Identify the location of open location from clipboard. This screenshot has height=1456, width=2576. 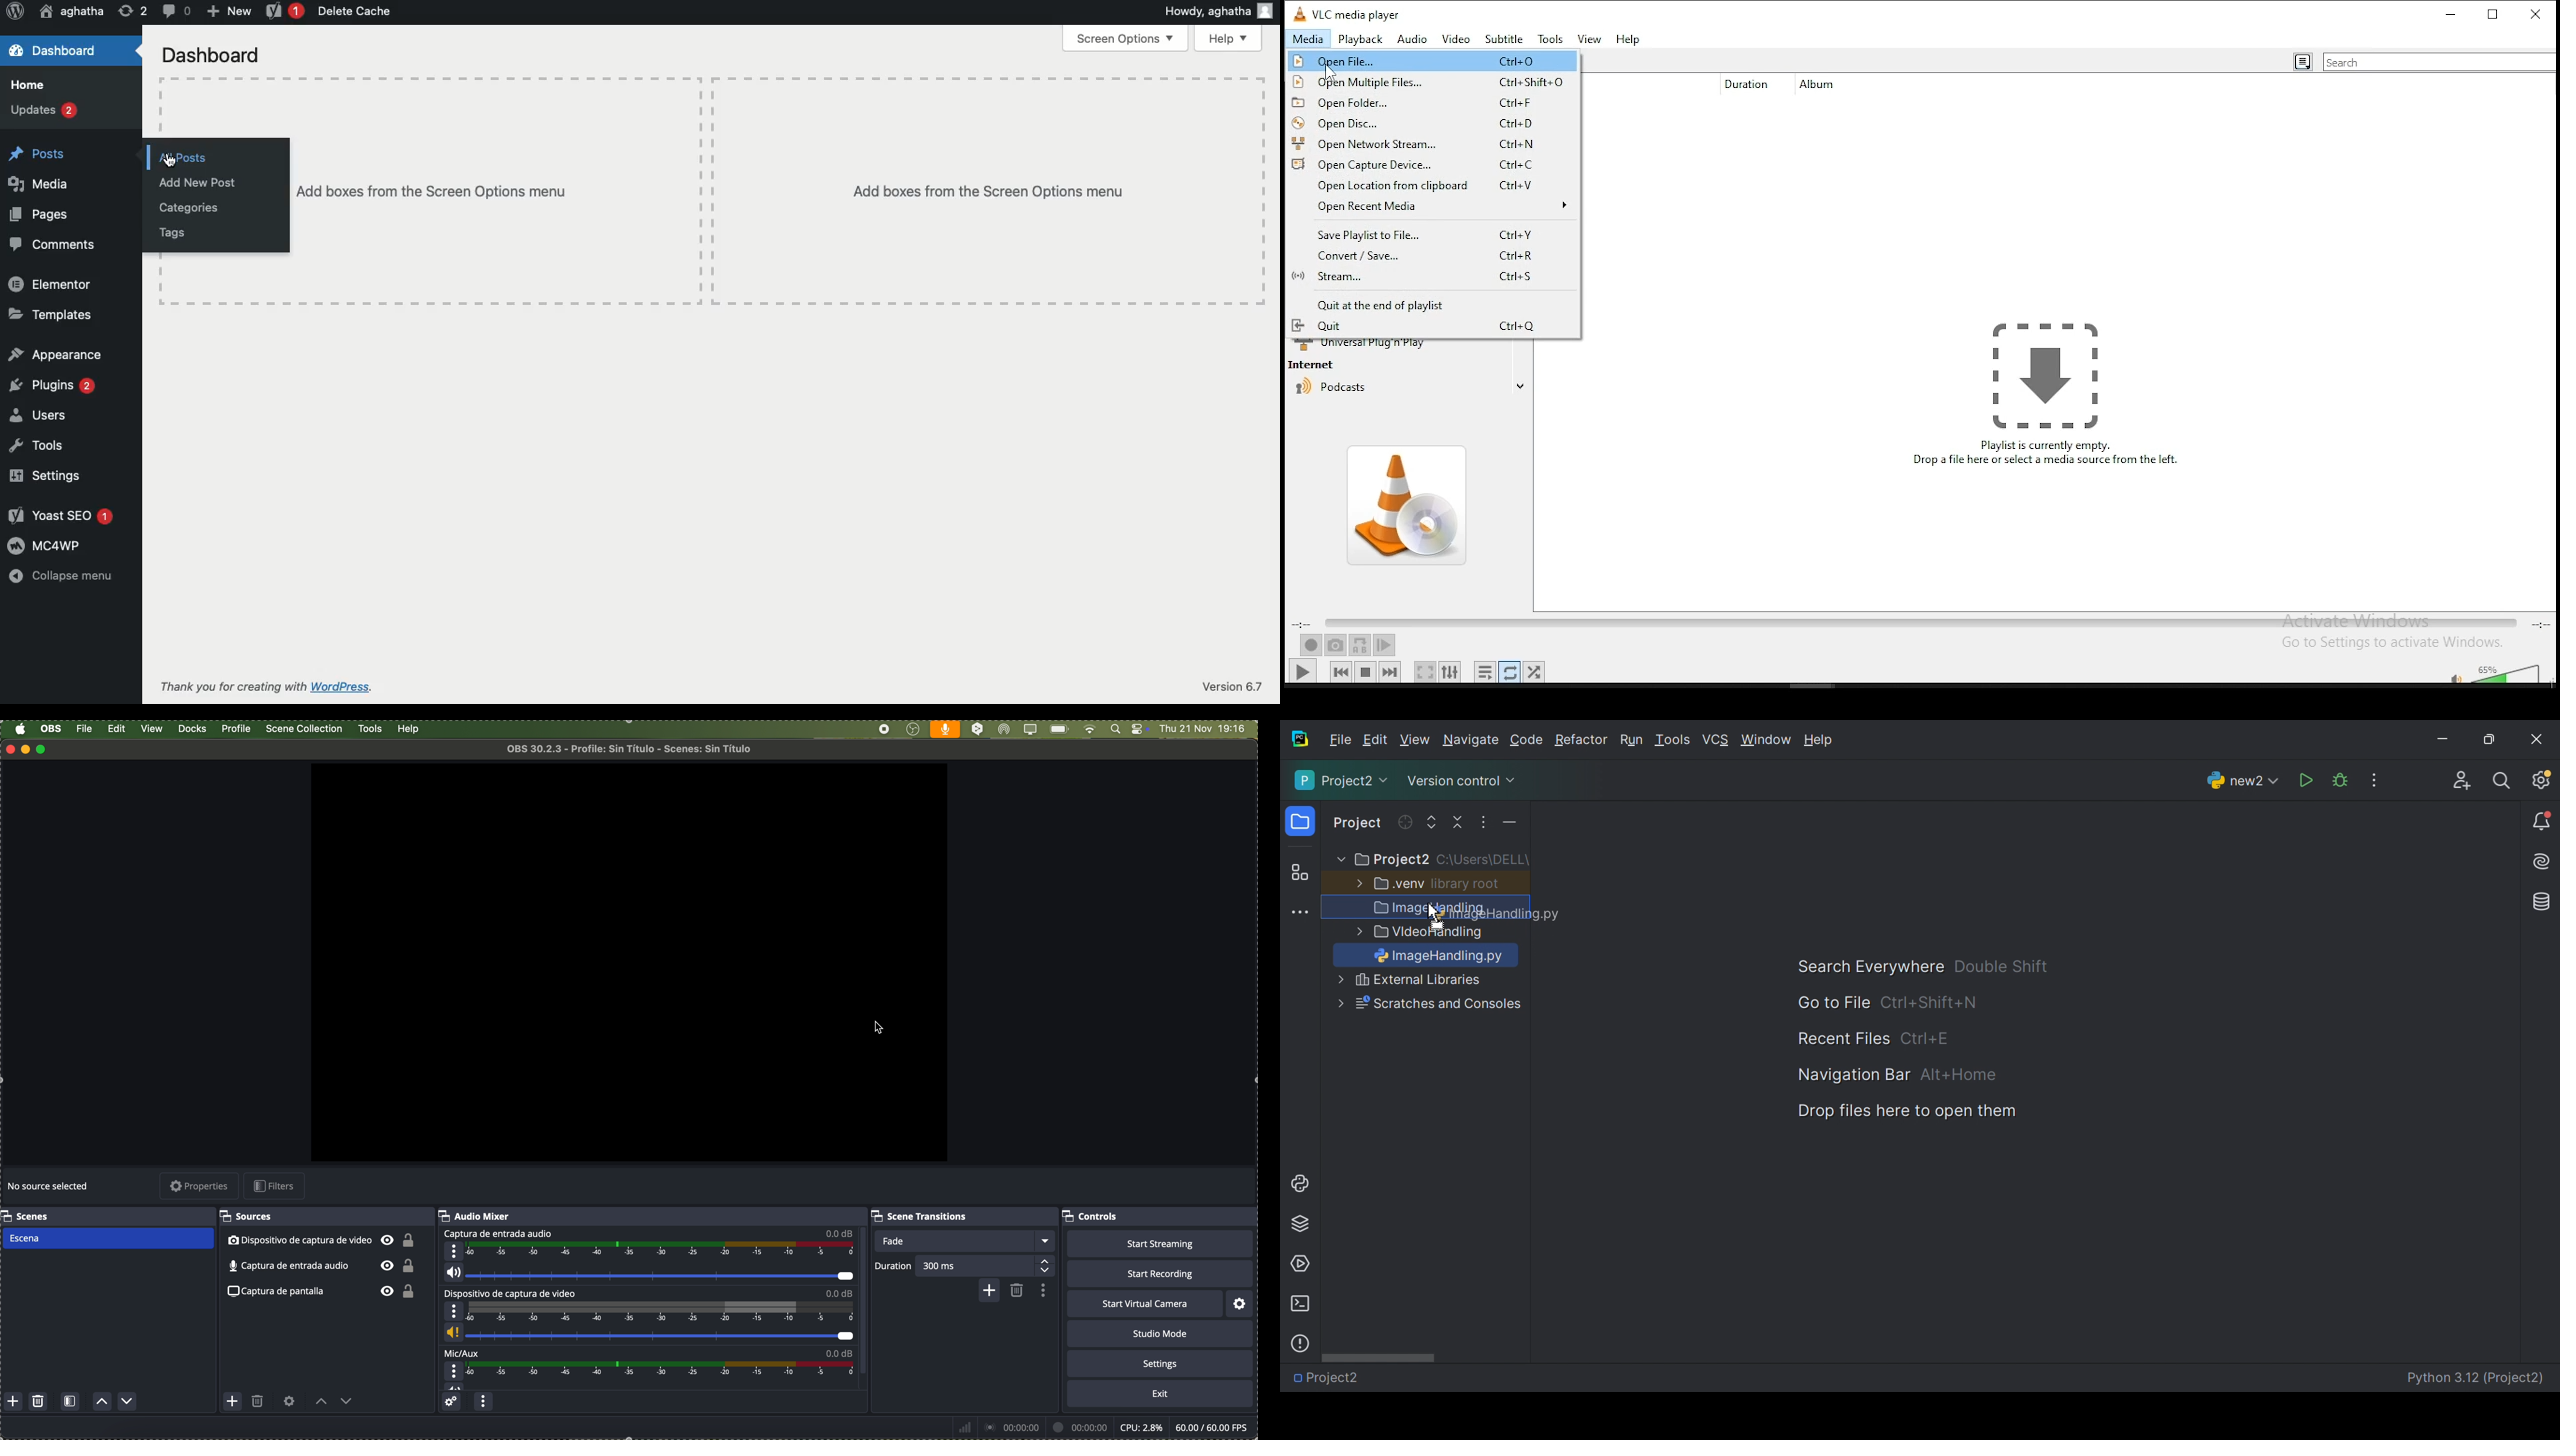
(1432, 184).